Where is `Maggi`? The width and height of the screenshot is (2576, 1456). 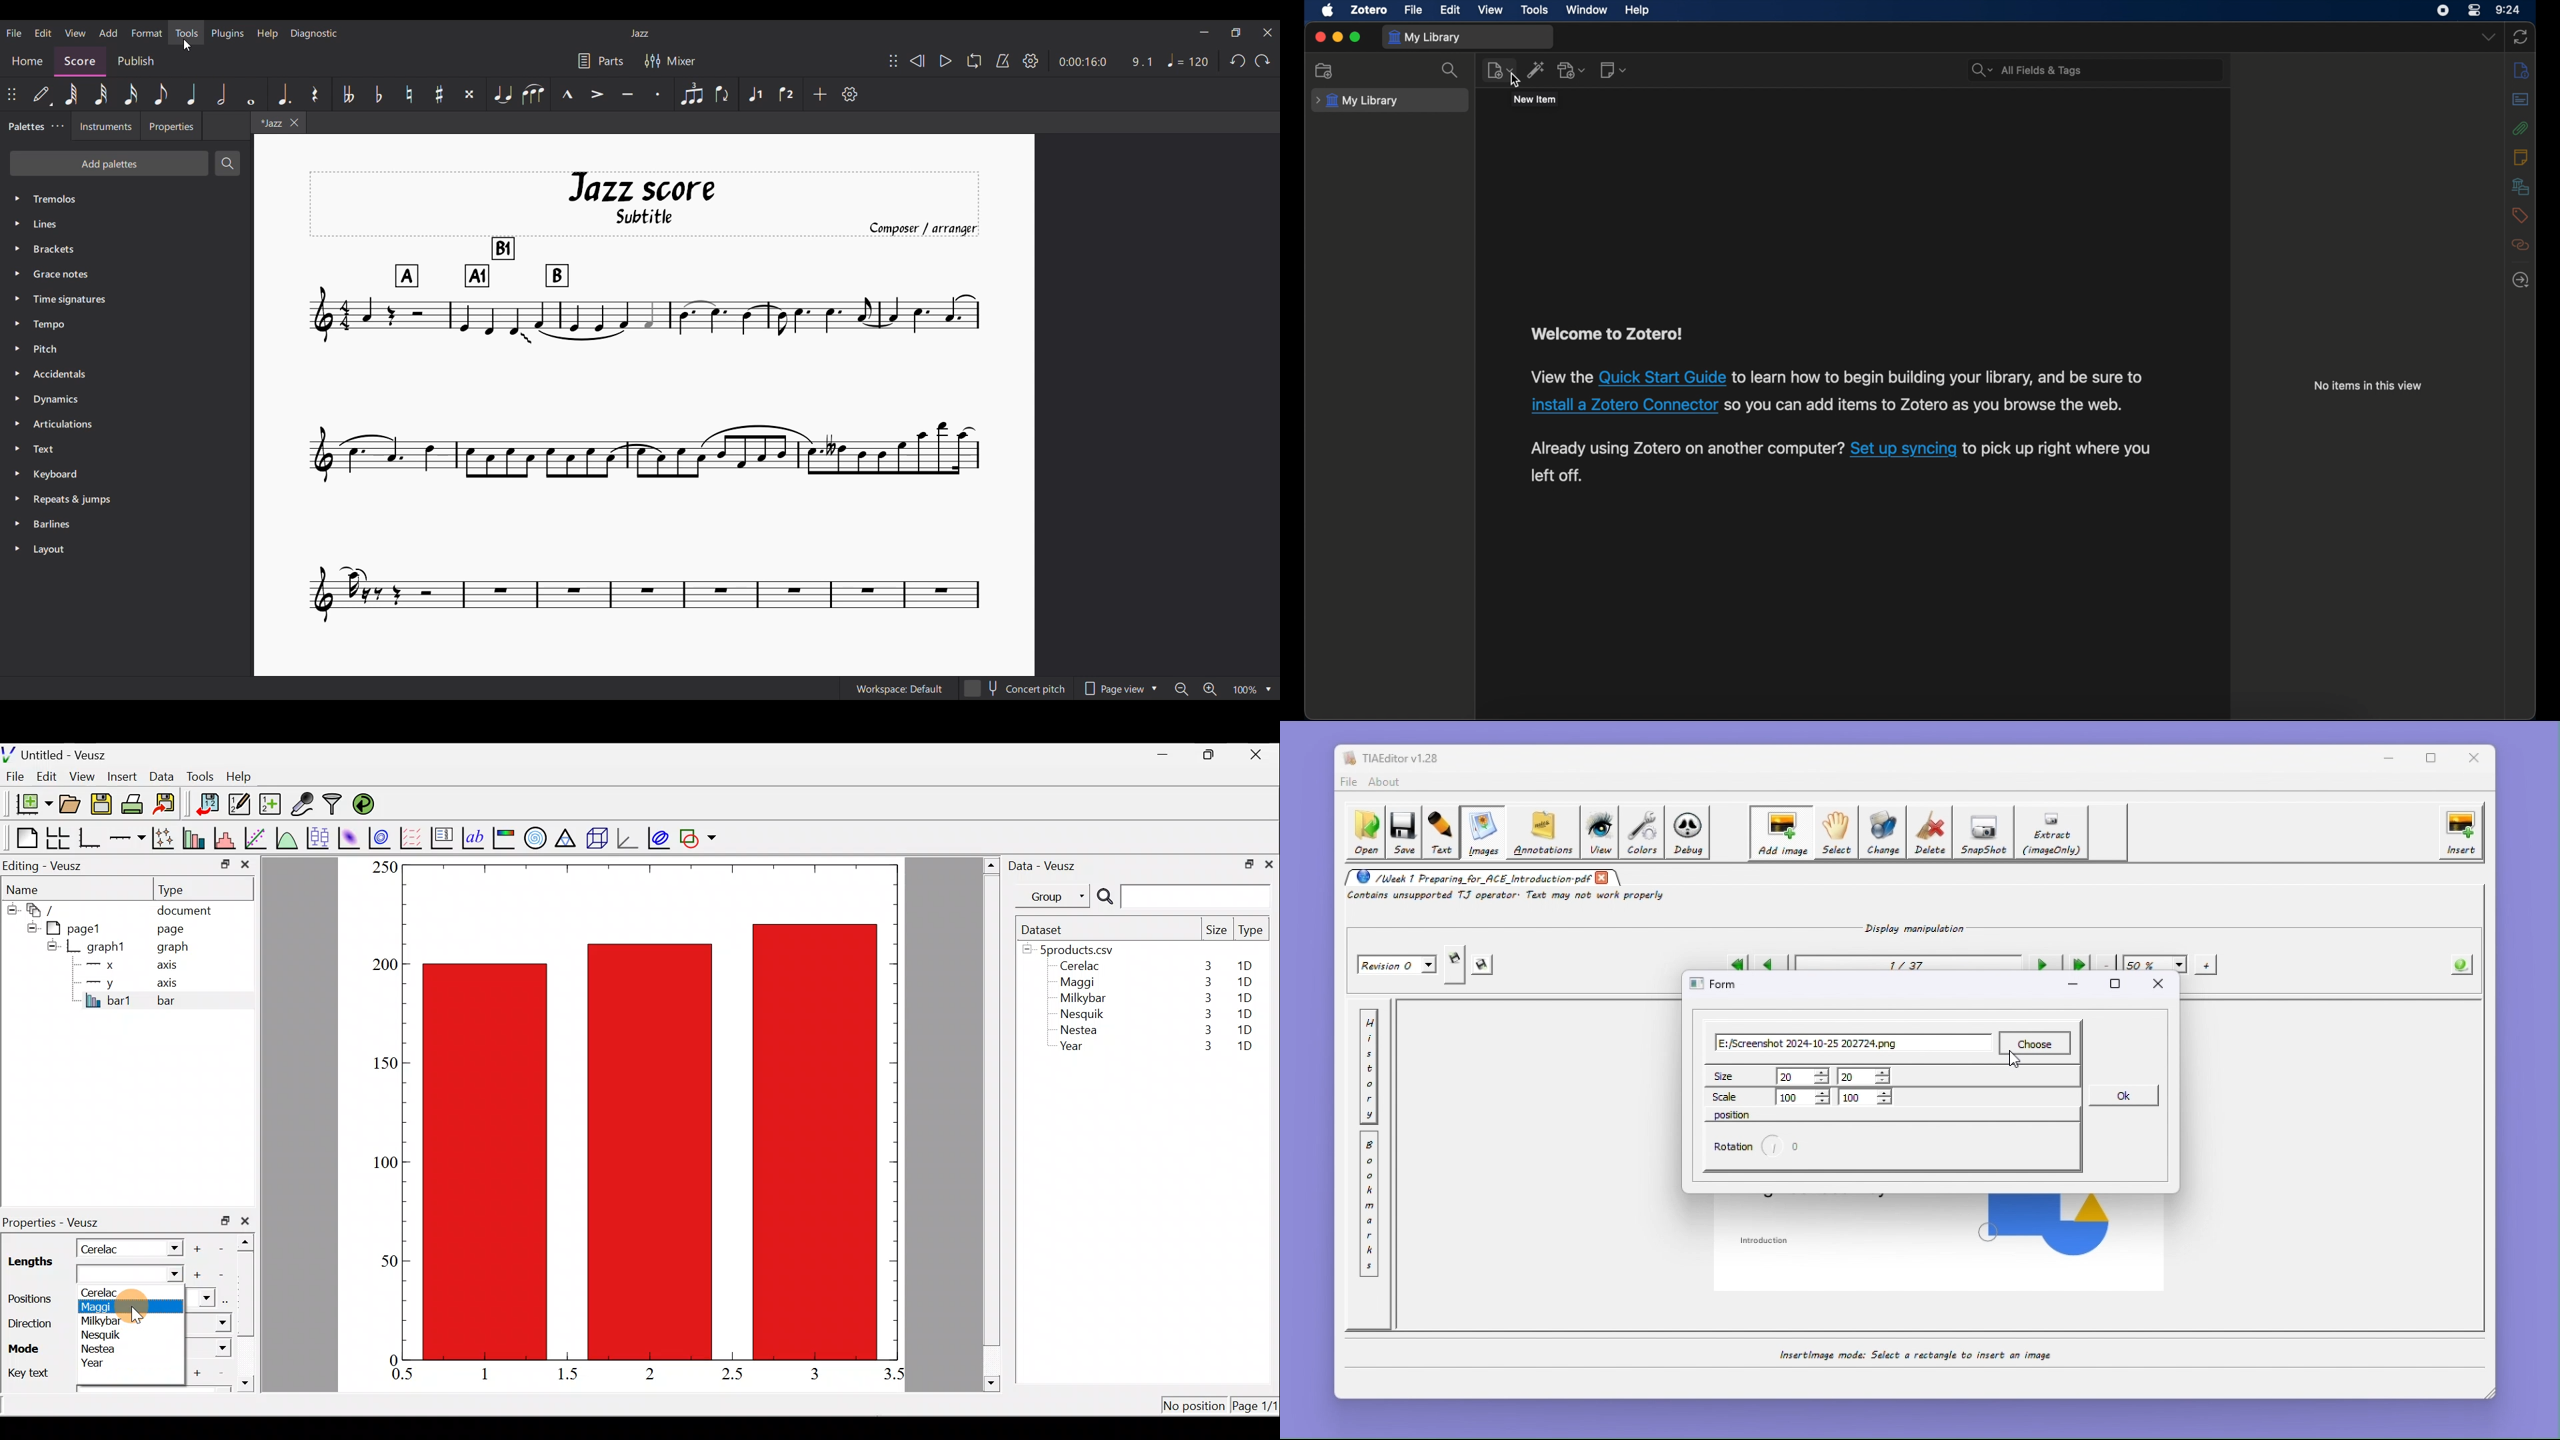
Maggi is located at coordinates (103, 1307).